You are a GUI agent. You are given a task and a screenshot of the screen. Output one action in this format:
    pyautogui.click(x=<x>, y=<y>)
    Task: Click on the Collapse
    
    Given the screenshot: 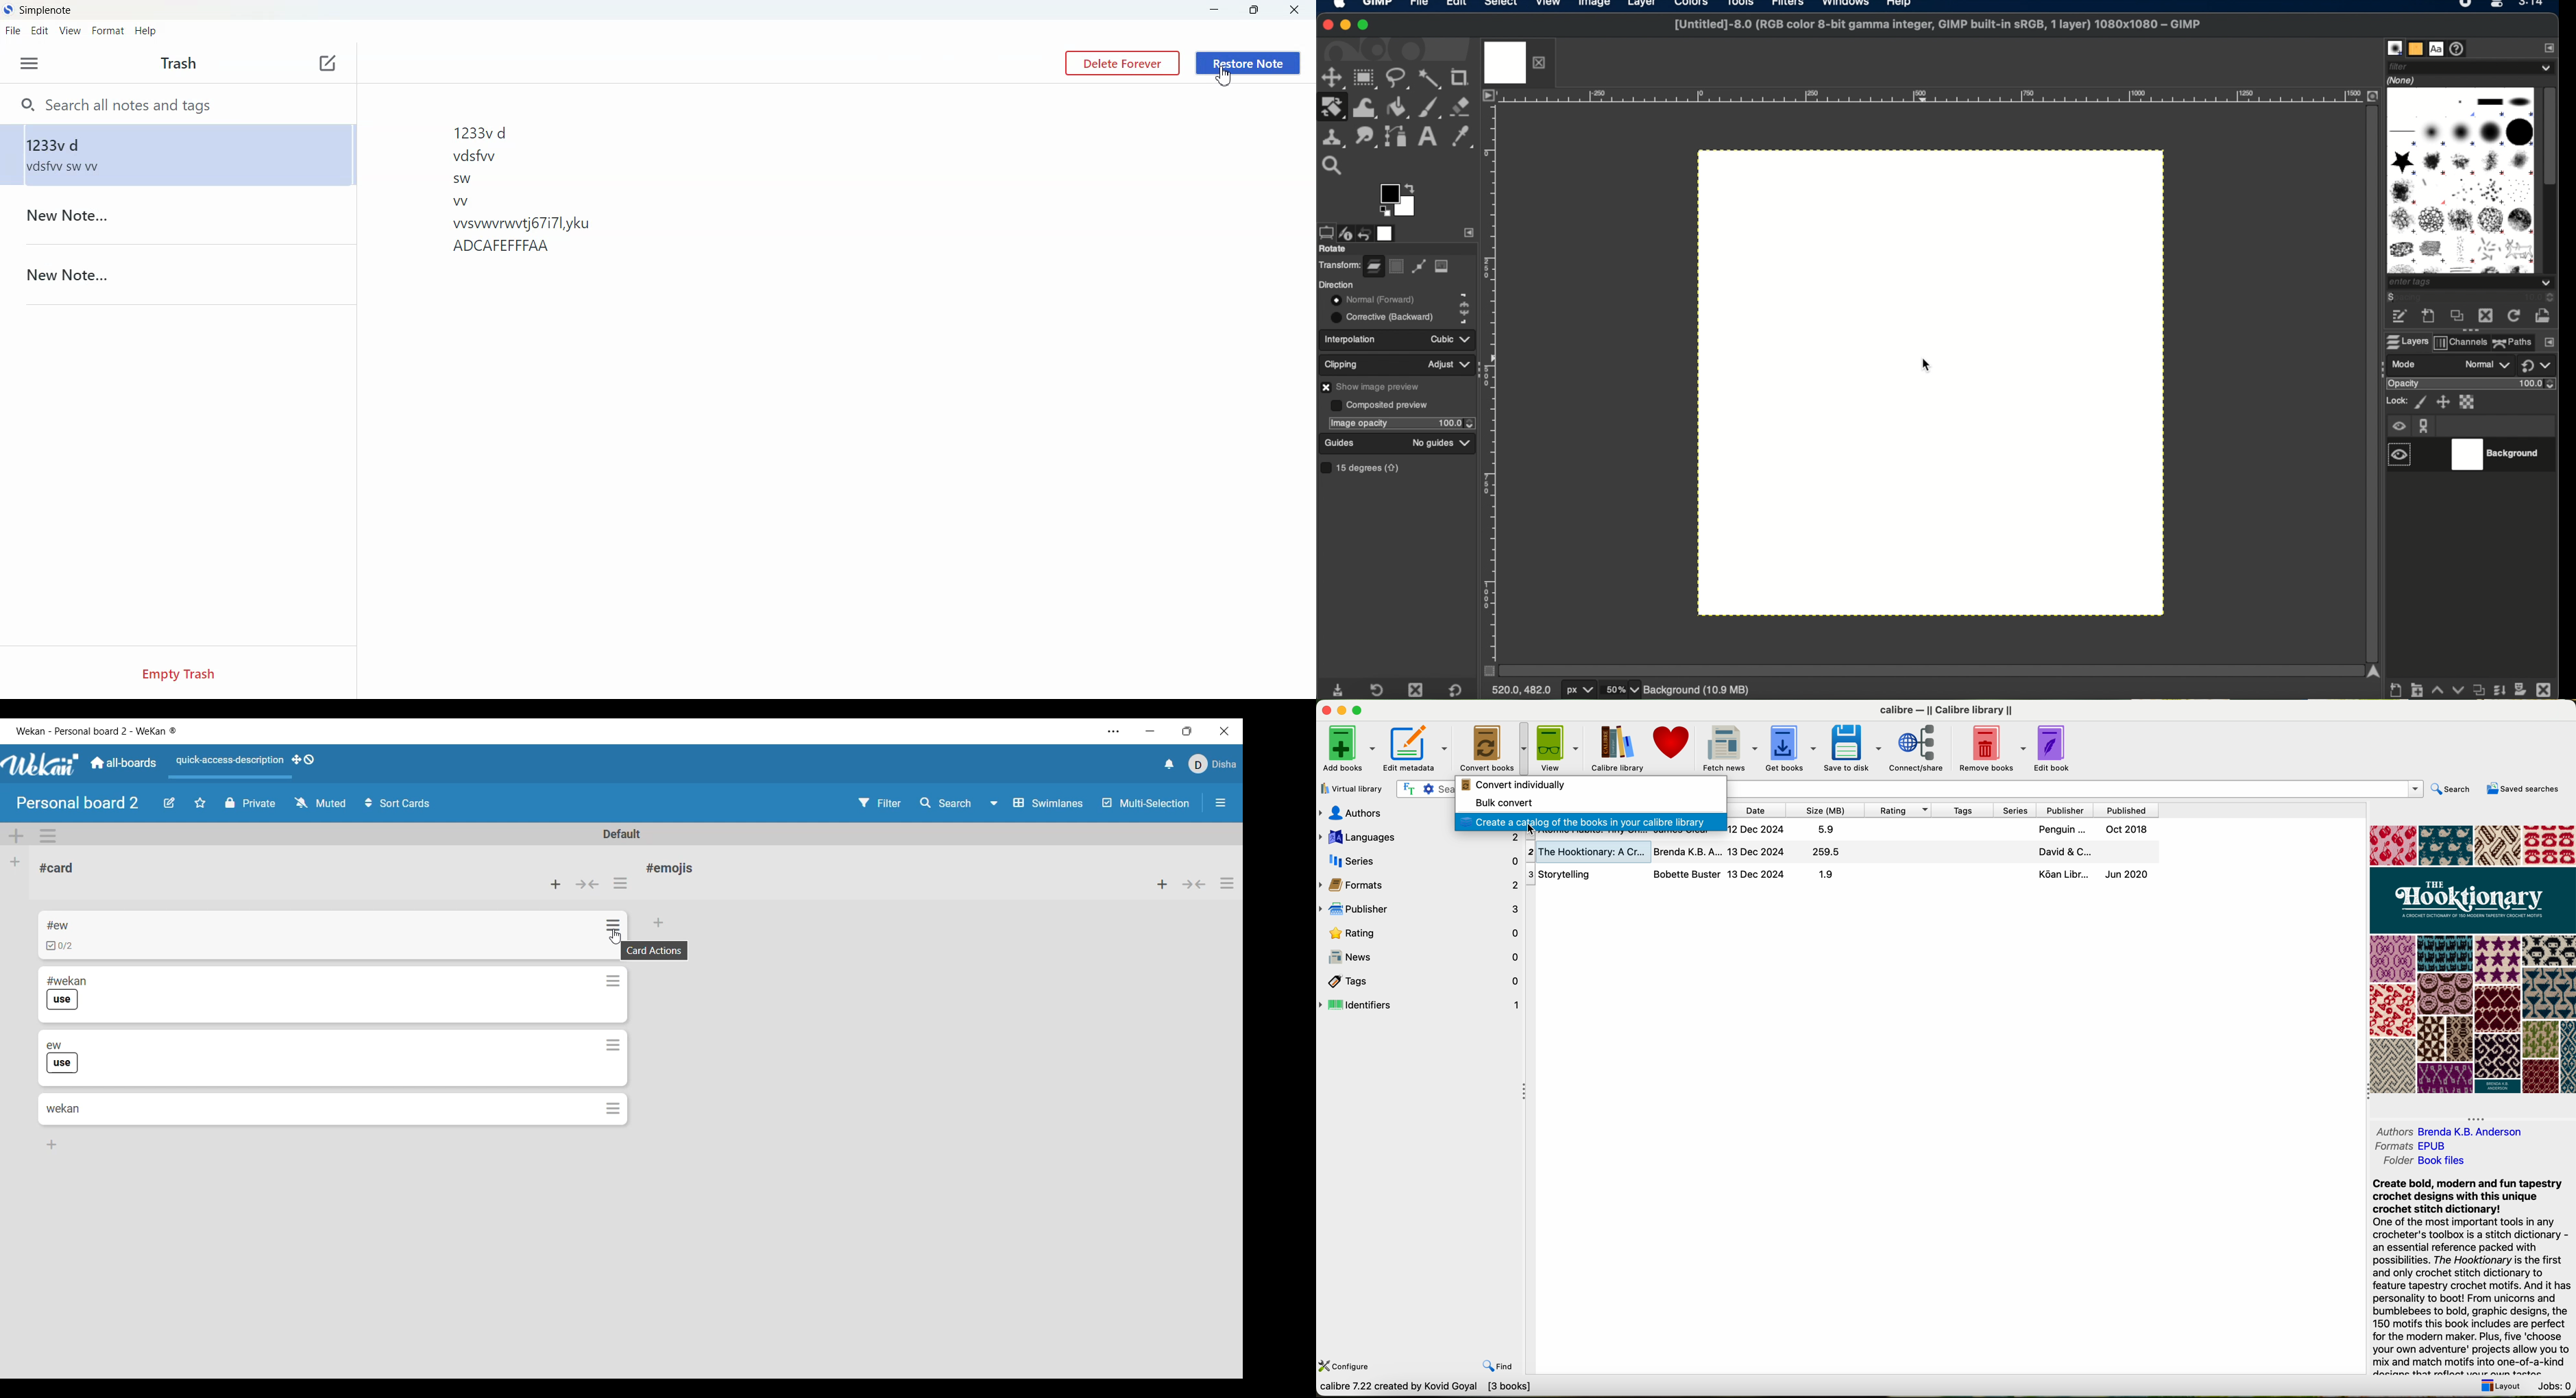 What is the action you would take?
    pyautogui.click(x=1528, y=1094)
    